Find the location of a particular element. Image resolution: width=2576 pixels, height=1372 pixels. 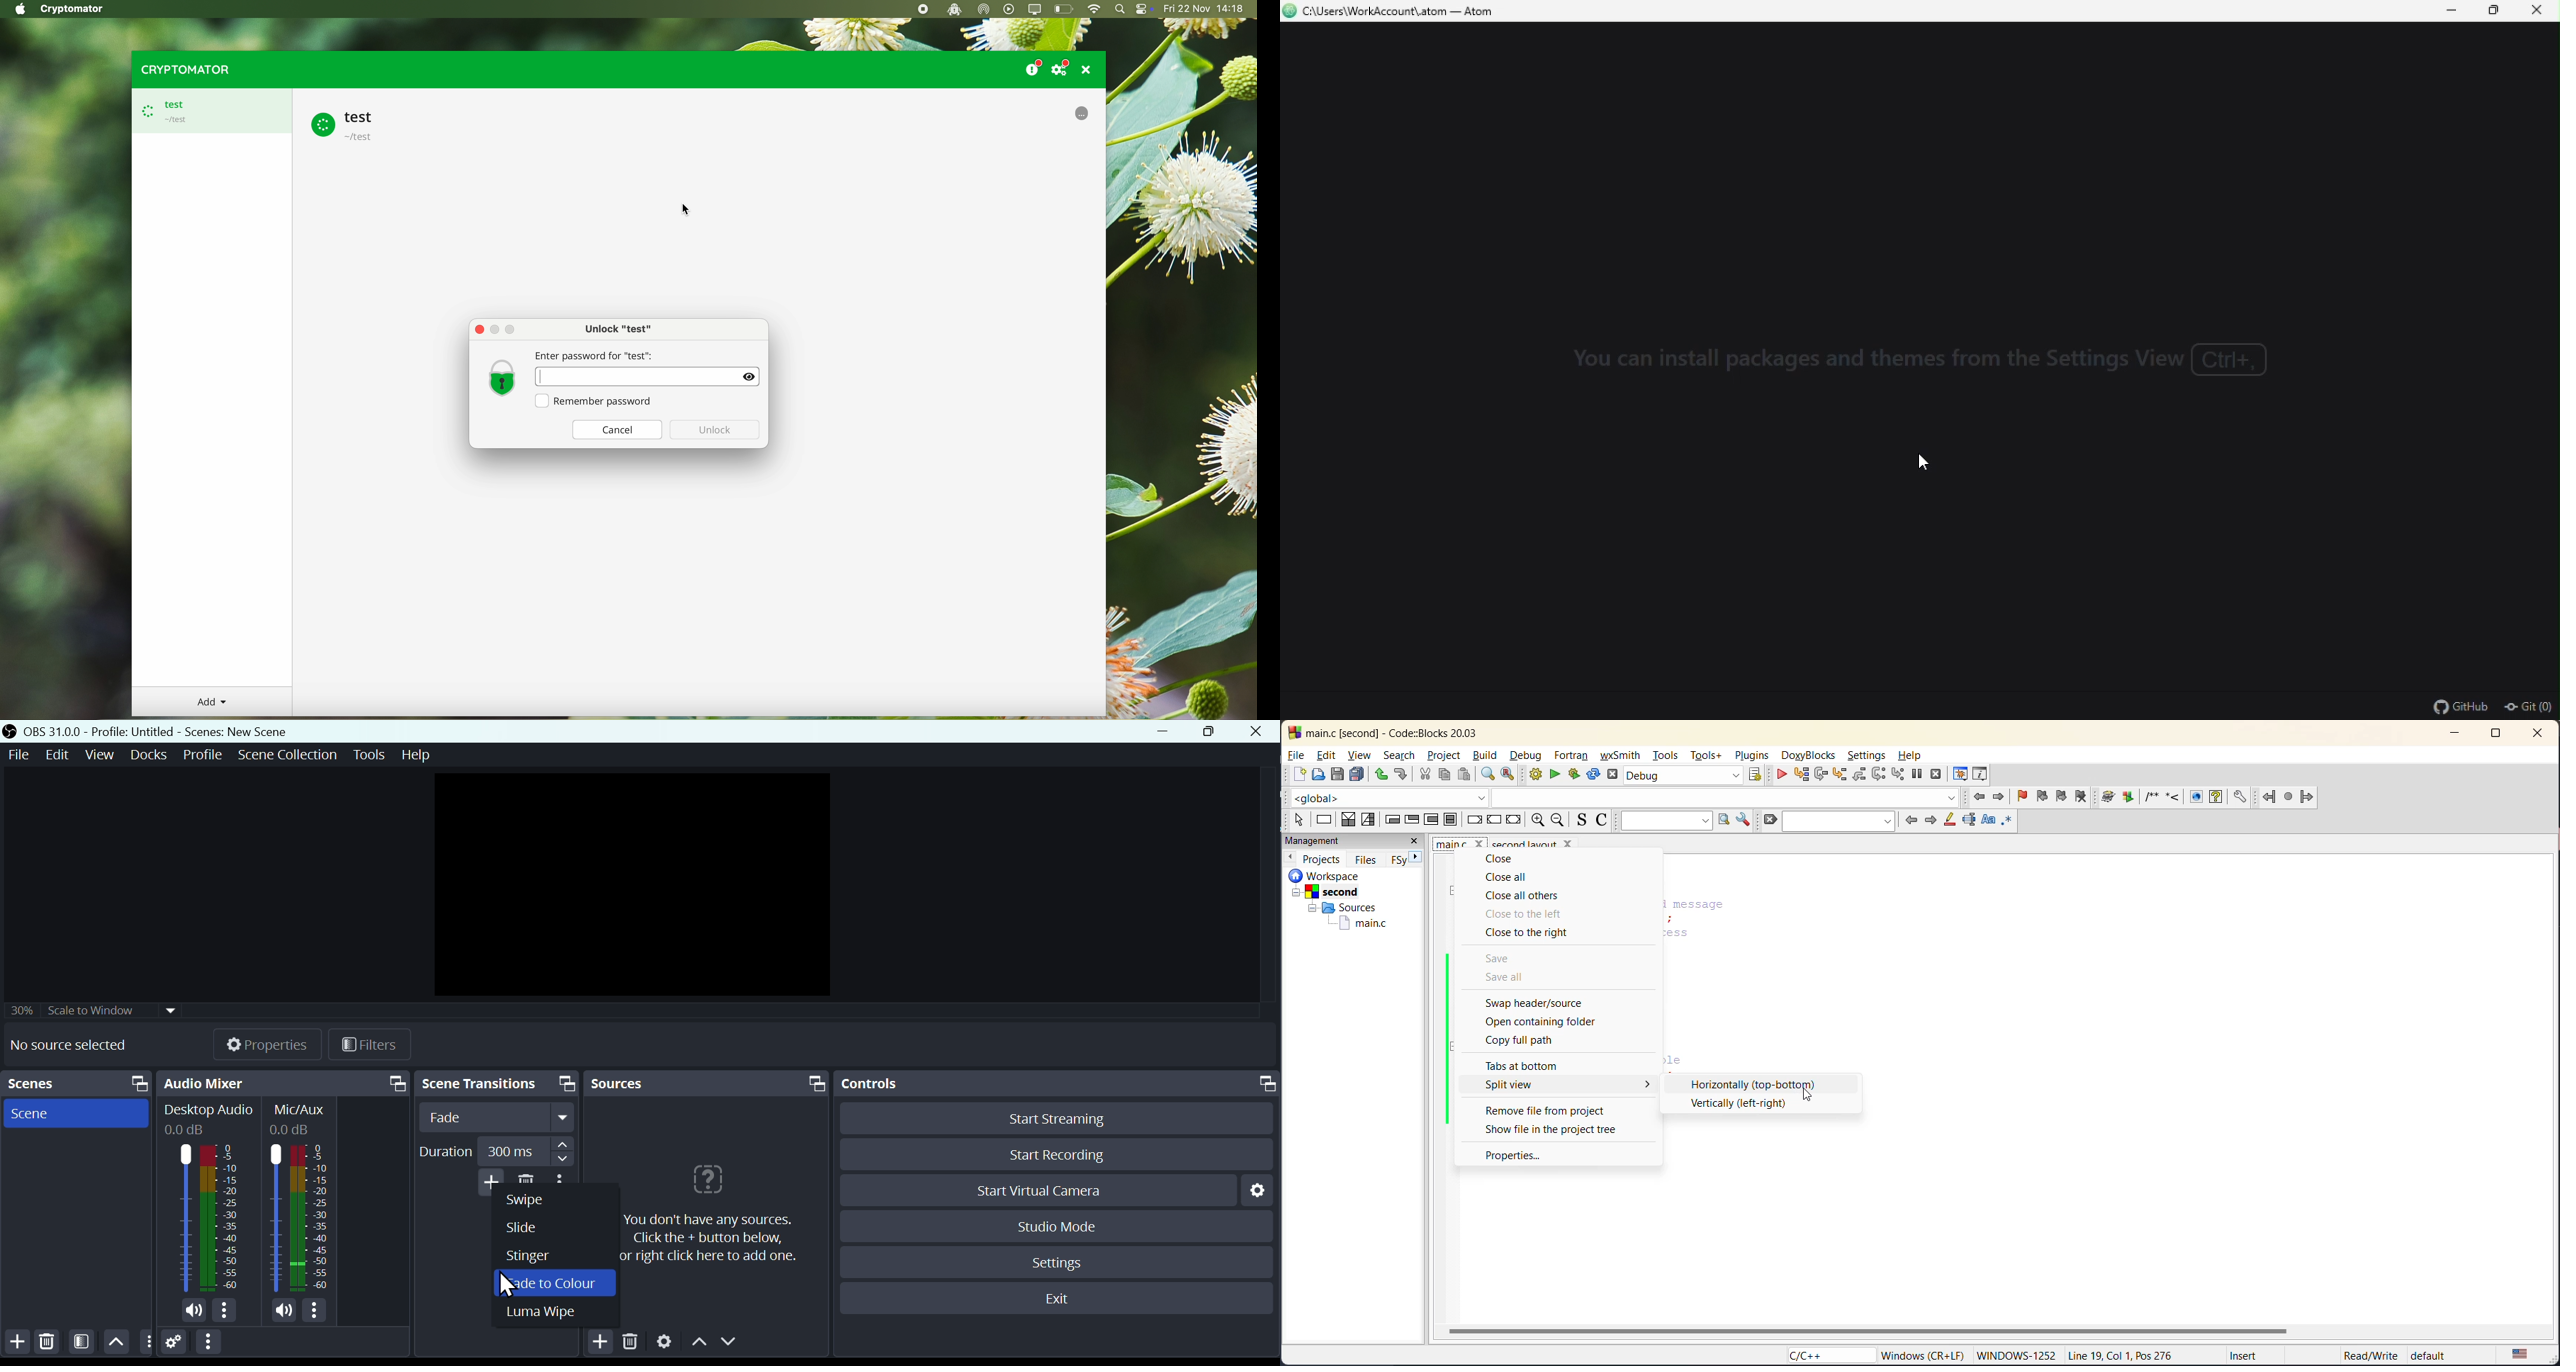

Audio bar is located at coordinates (299, 1221).